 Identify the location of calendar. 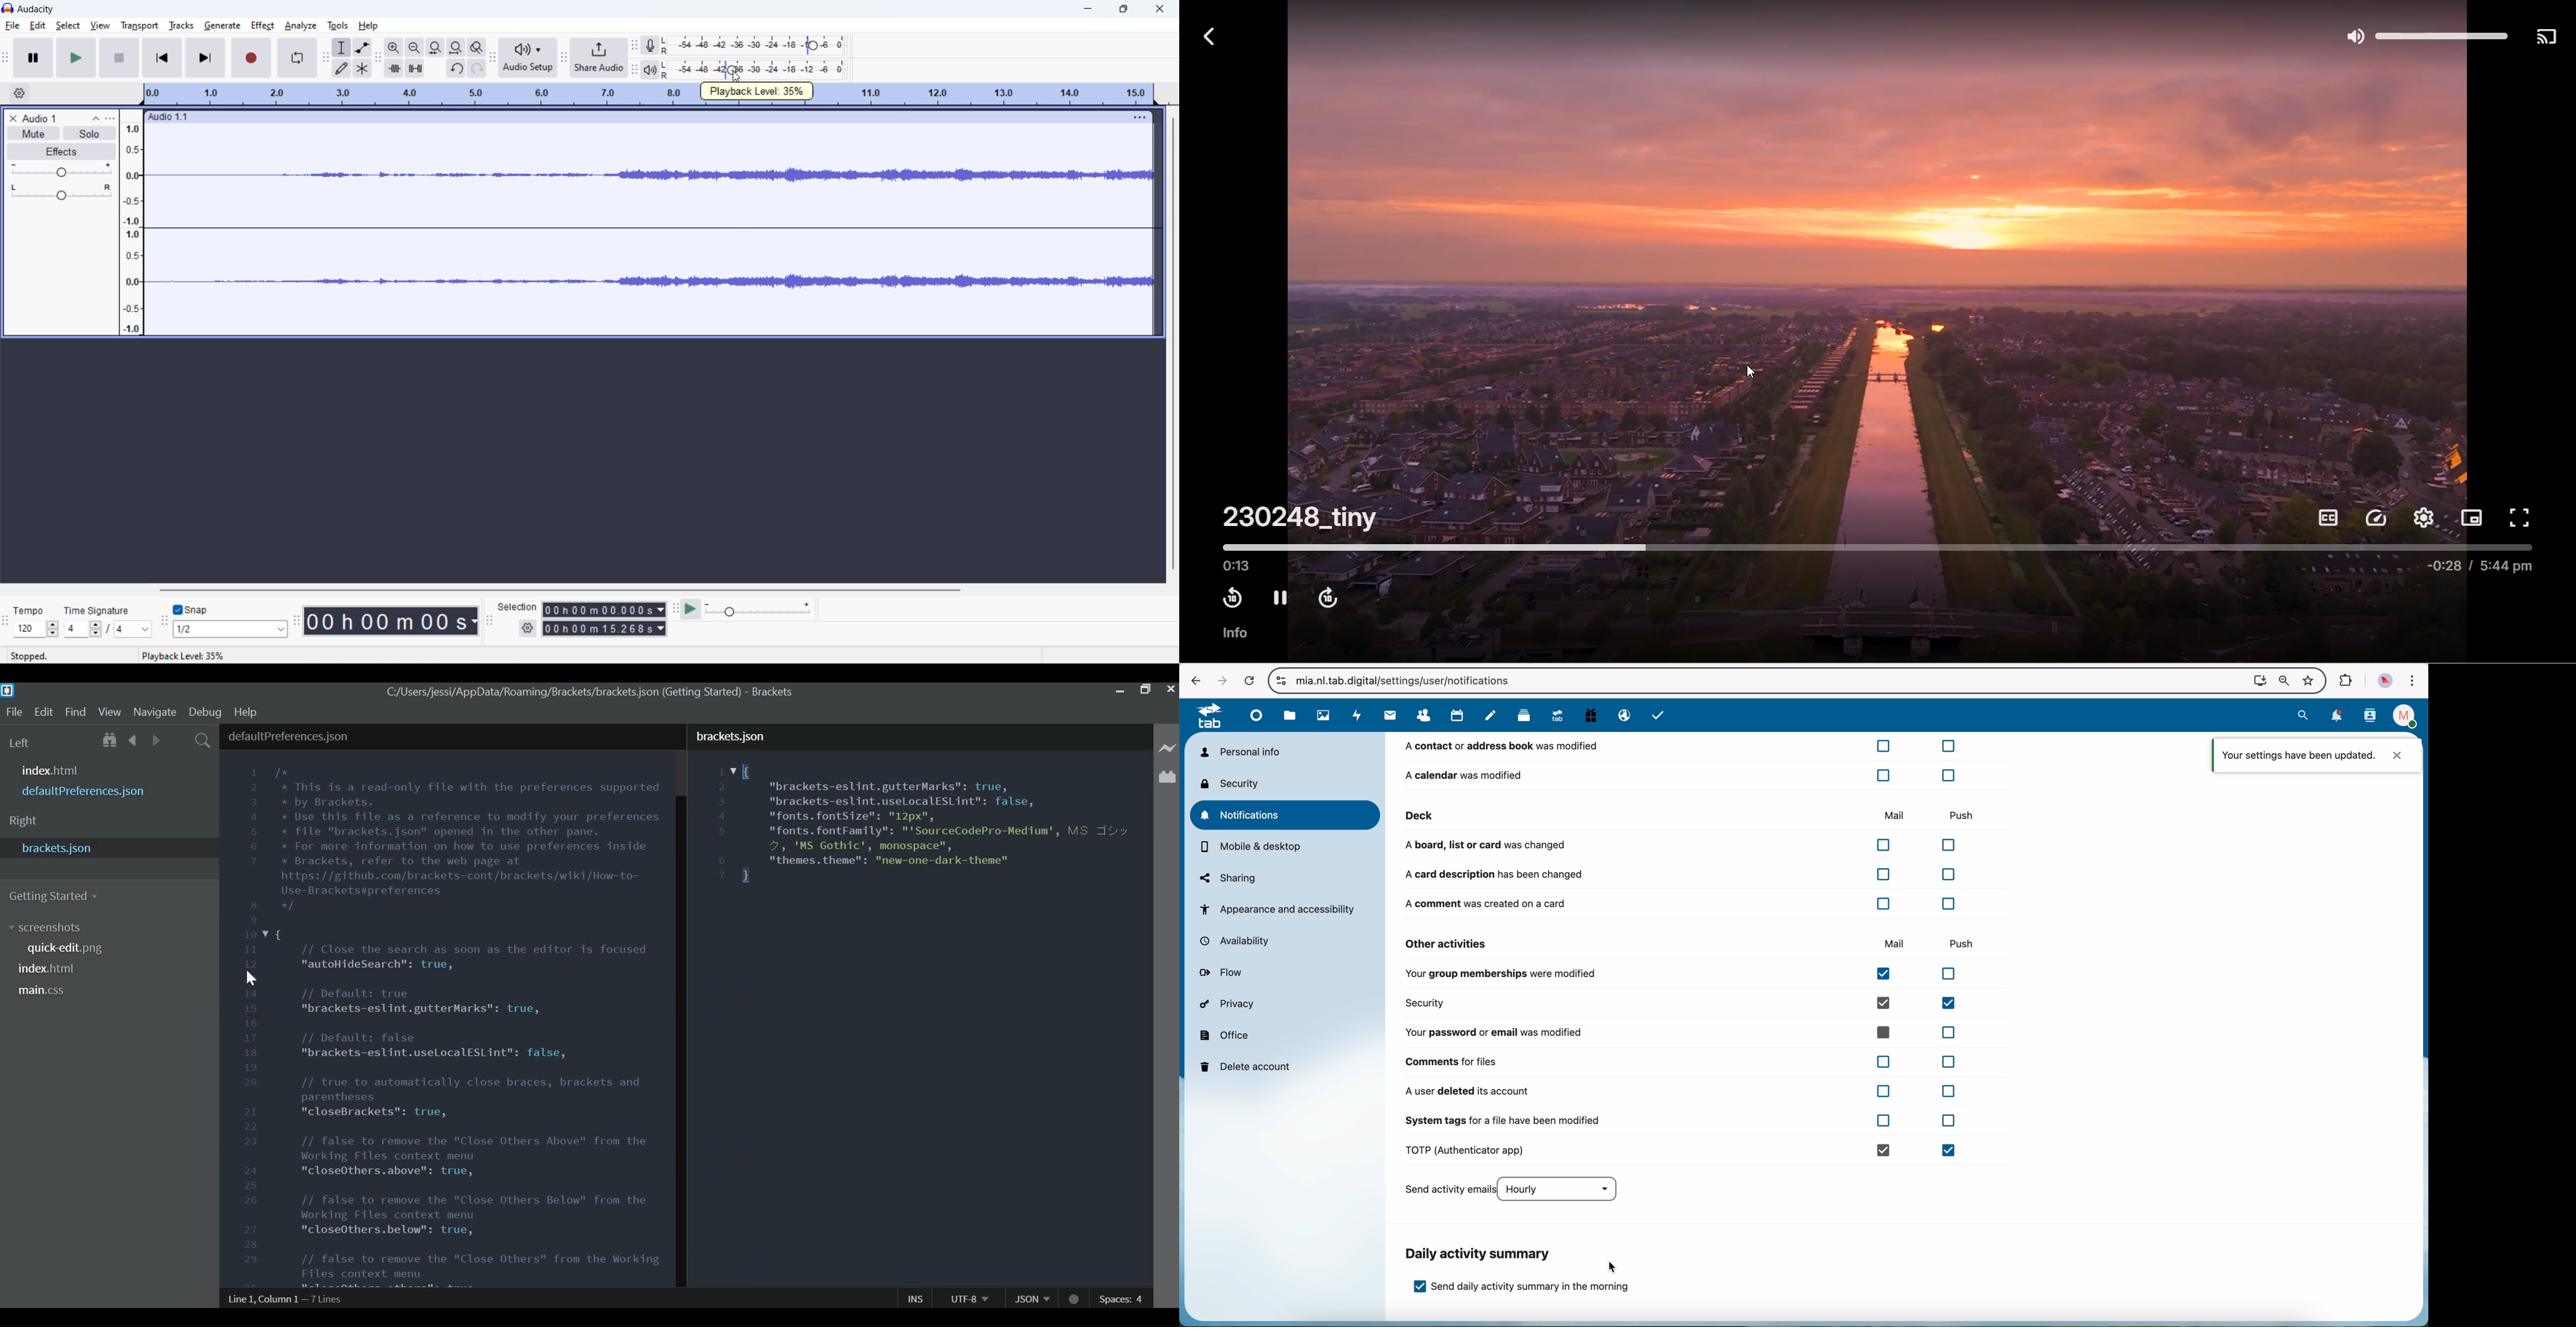
(1458, 716).